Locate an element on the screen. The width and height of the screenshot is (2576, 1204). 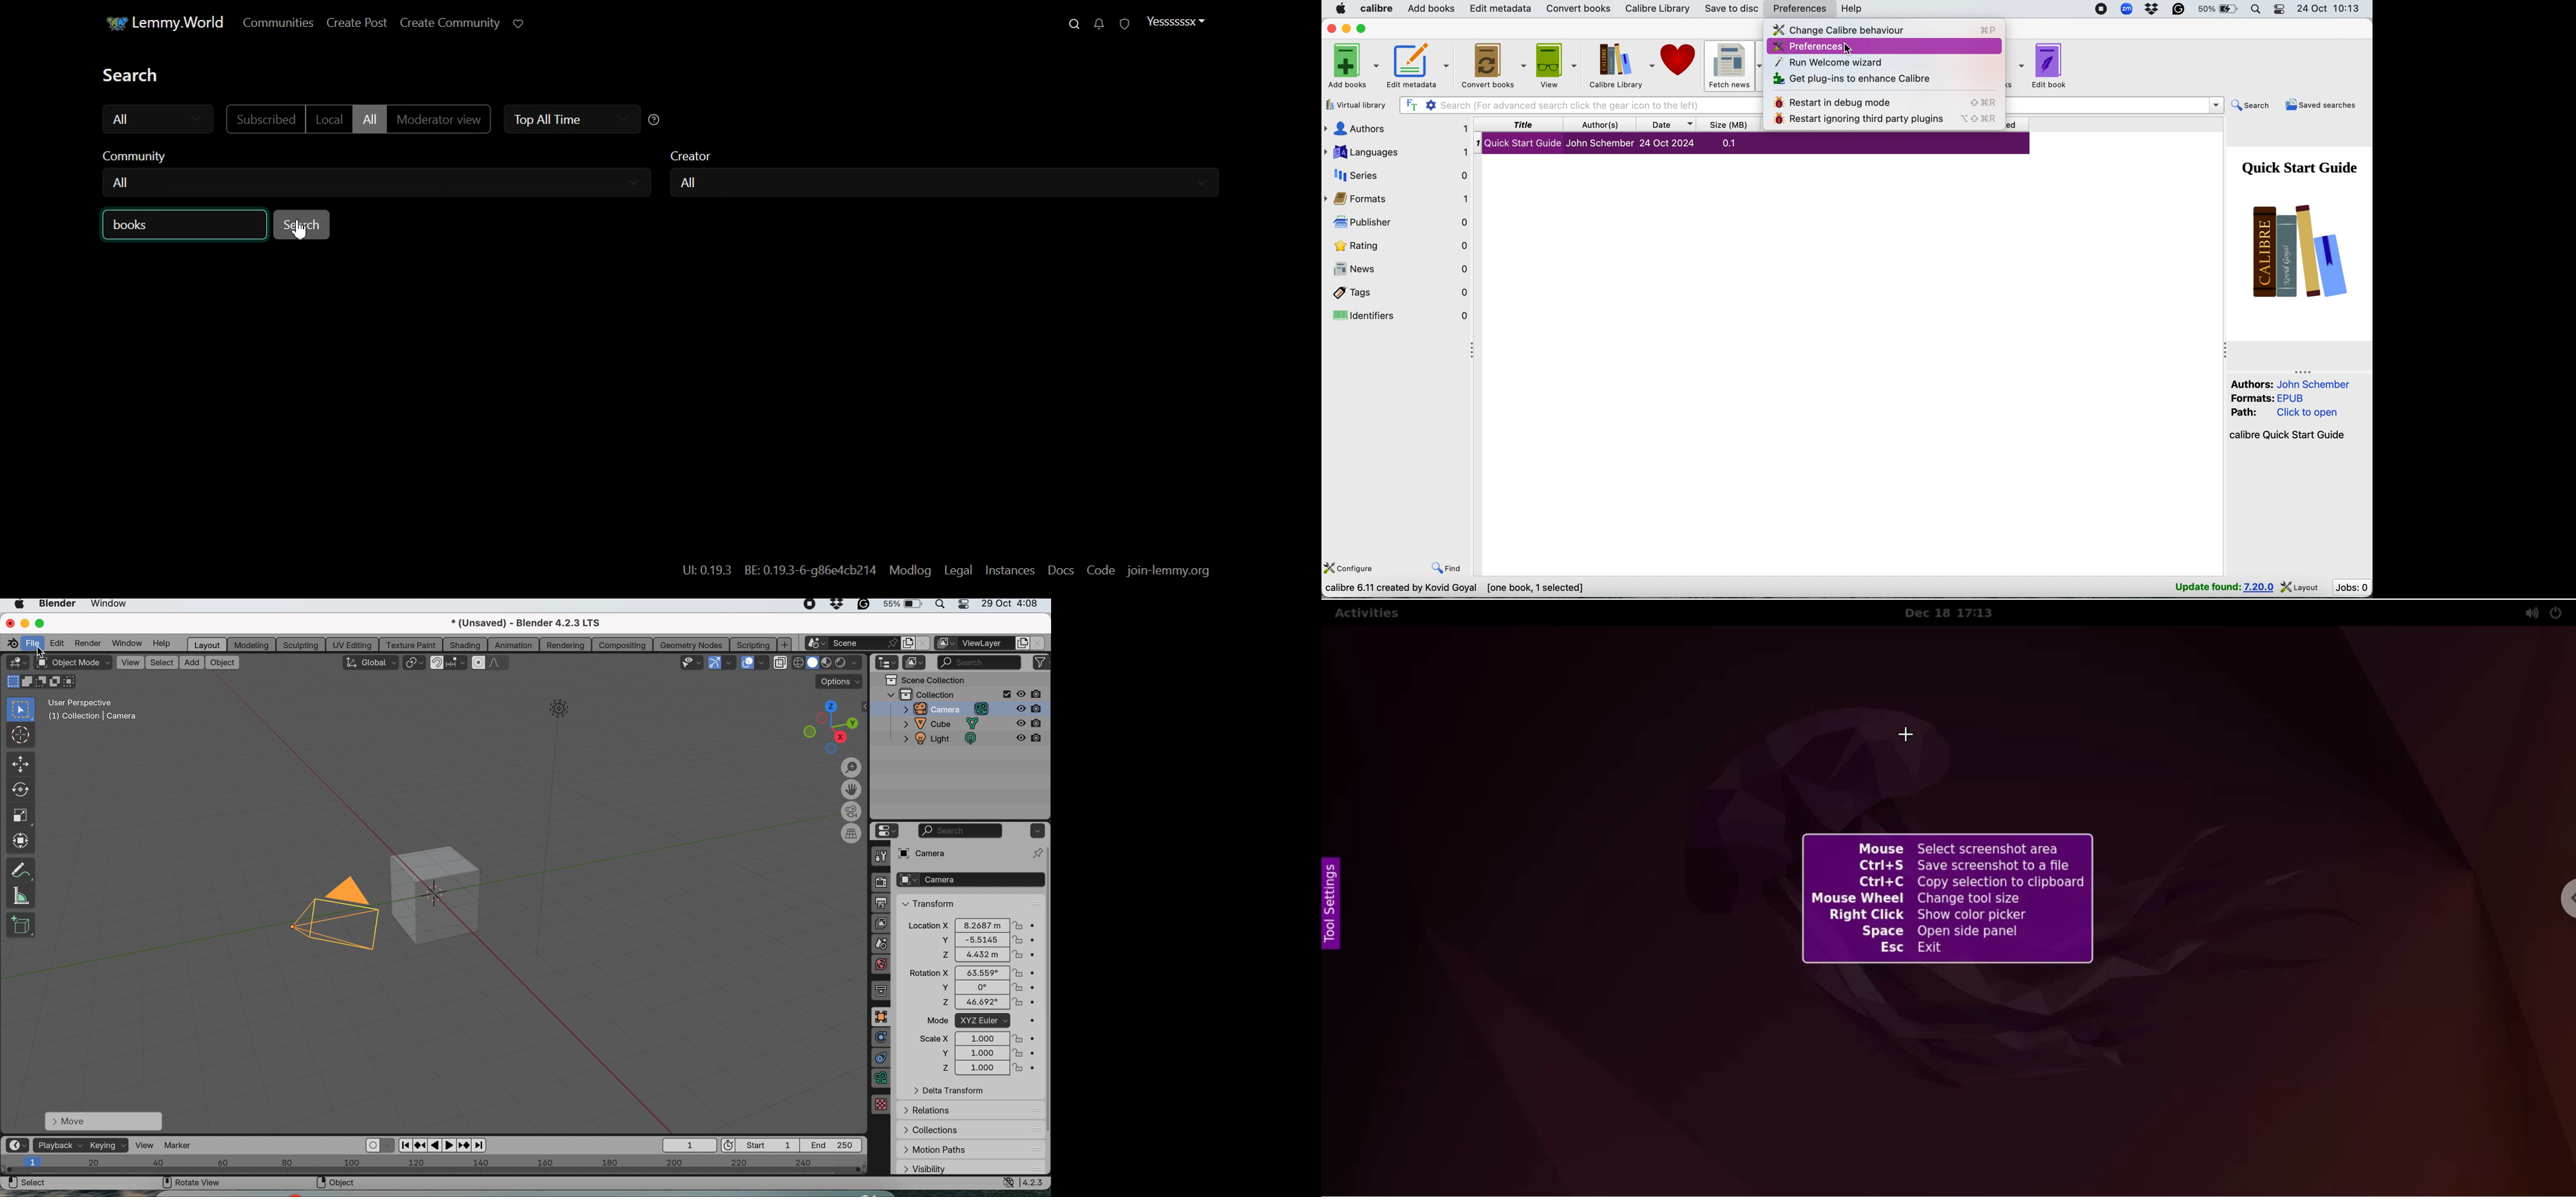
rotate is located at coordinates (19, 790).